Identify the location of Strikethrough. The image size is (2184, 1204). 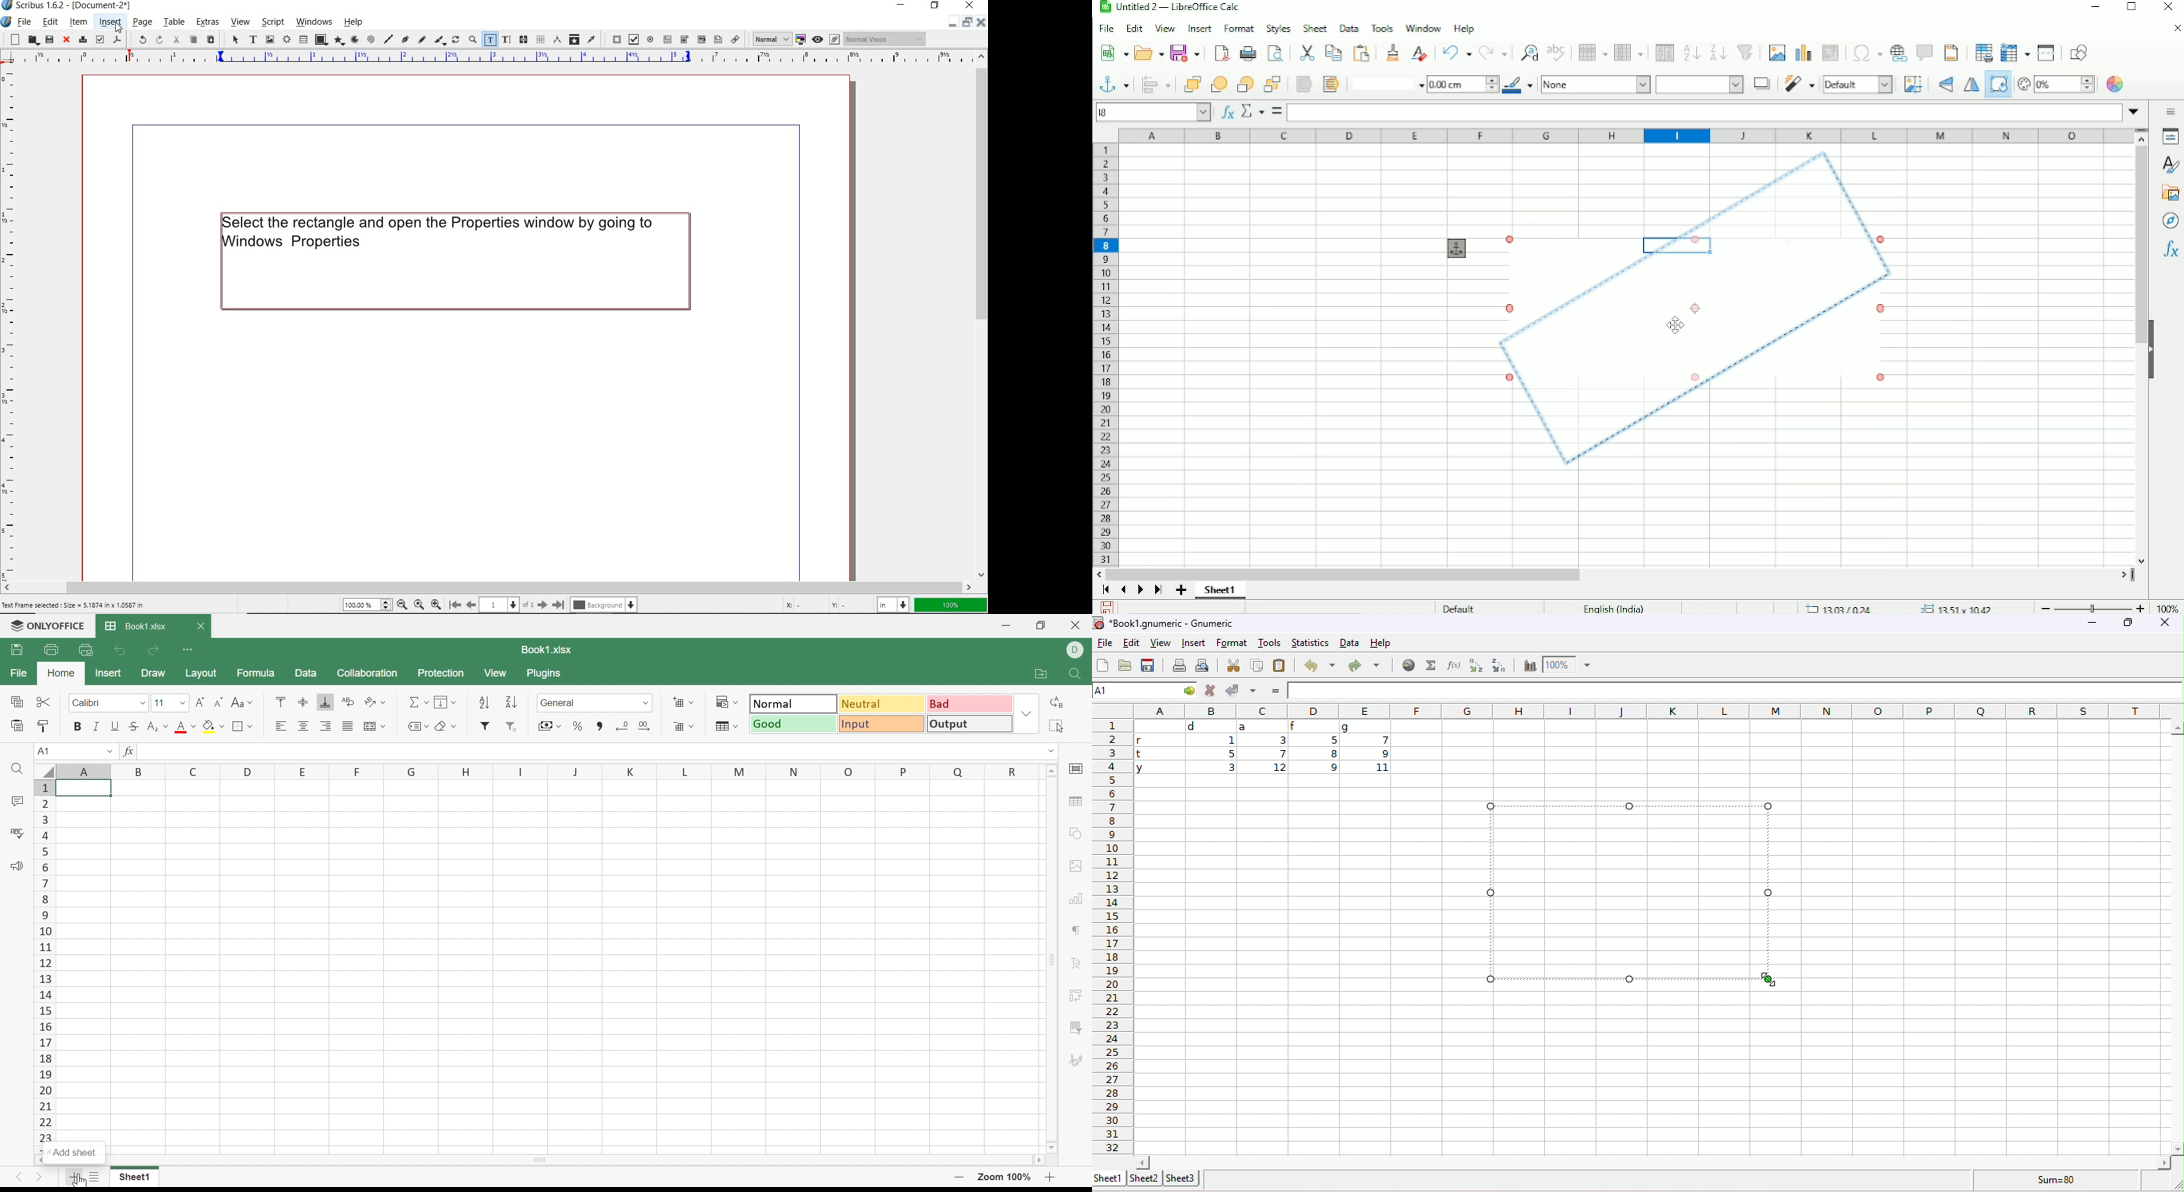
(133, 725).